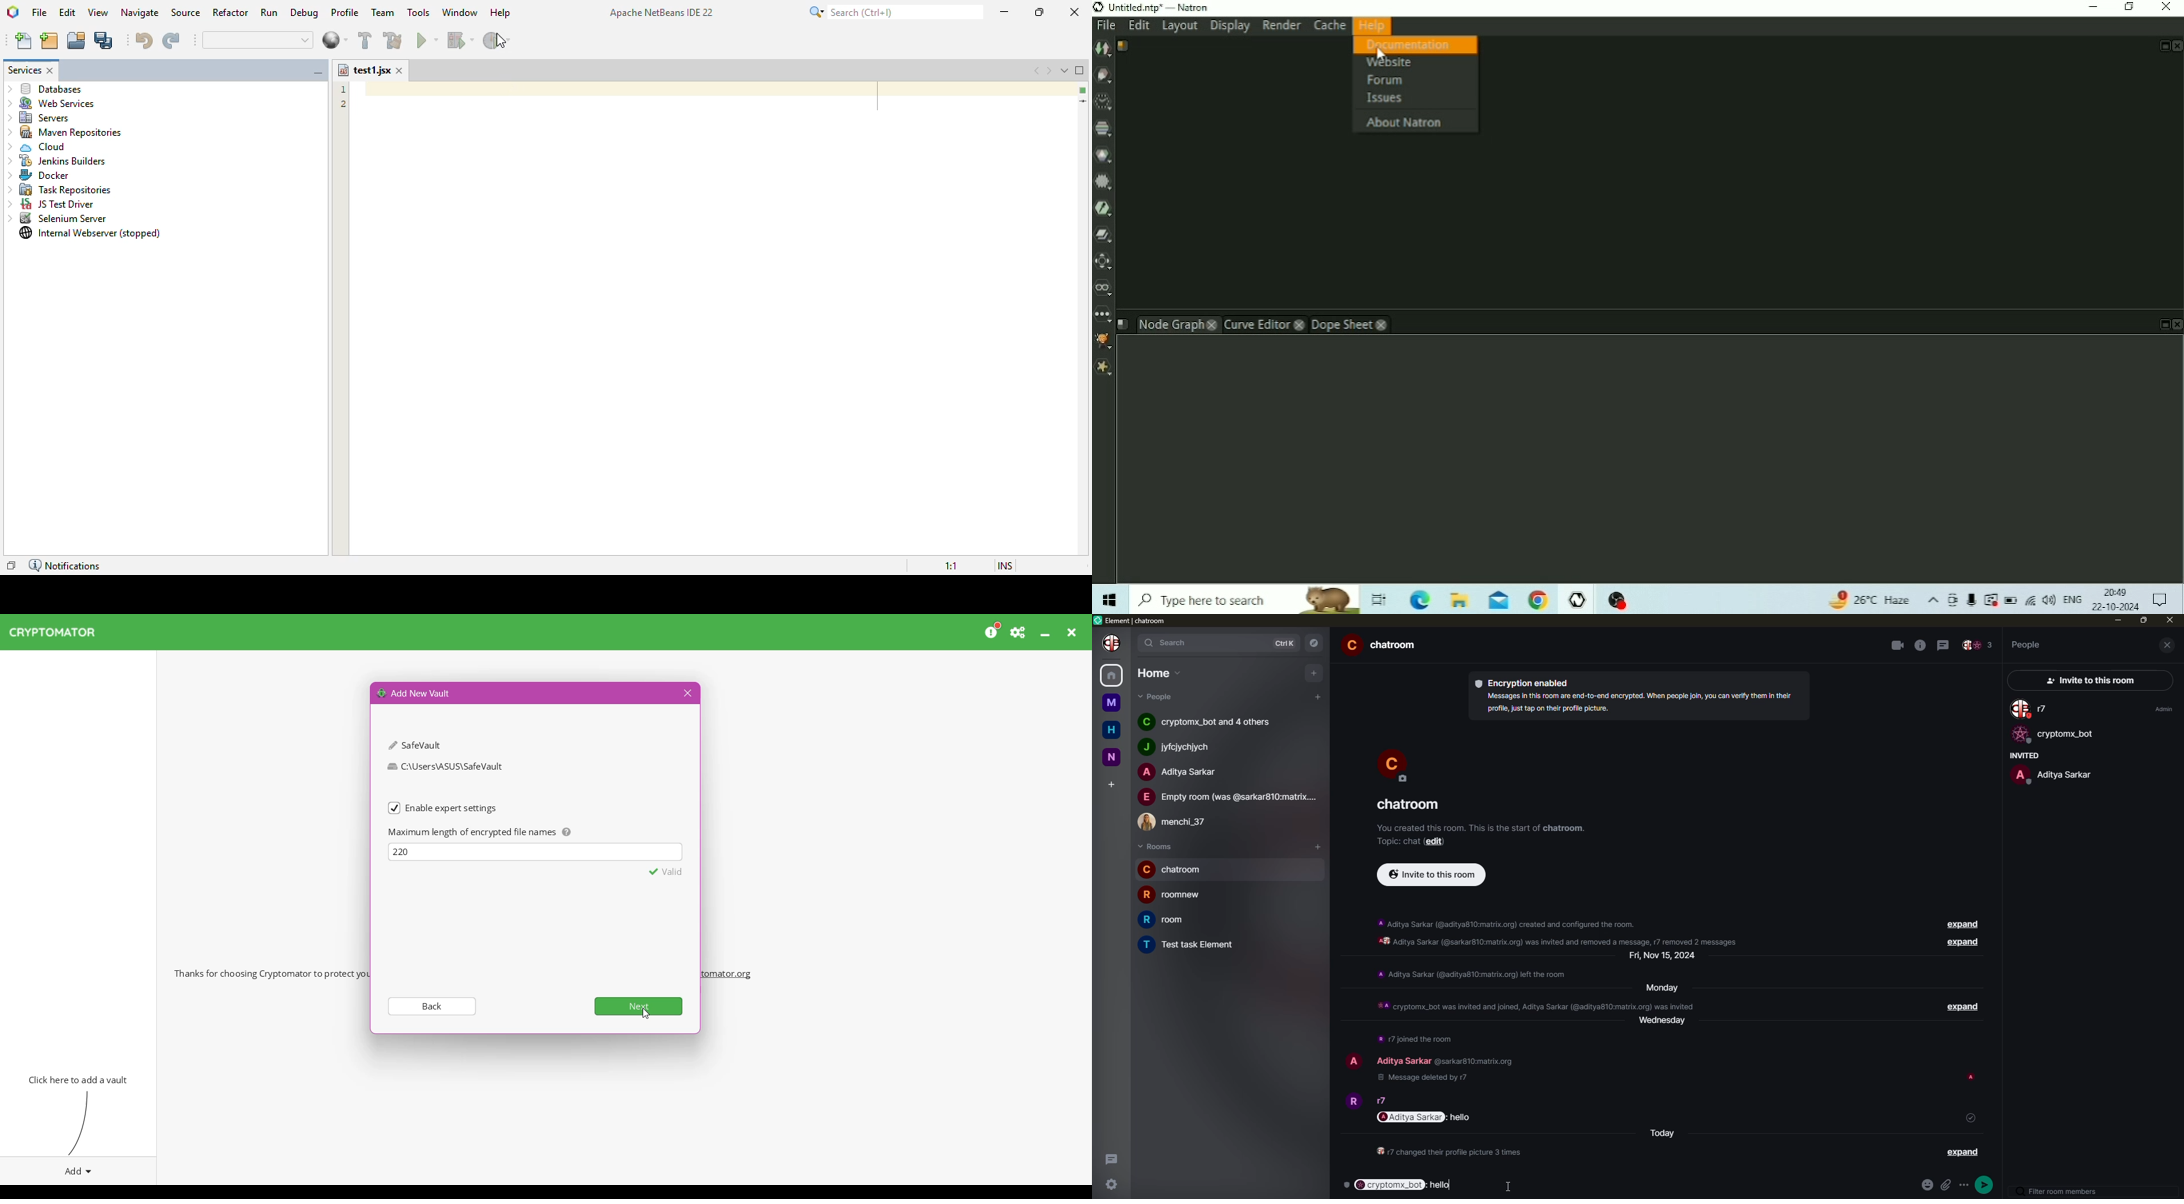 This screenshot has width=2184, height=1204. What do you see at coordinates (1448, 1152) in the screenshot?
I see `info` at bounding box center [1448, 1152].